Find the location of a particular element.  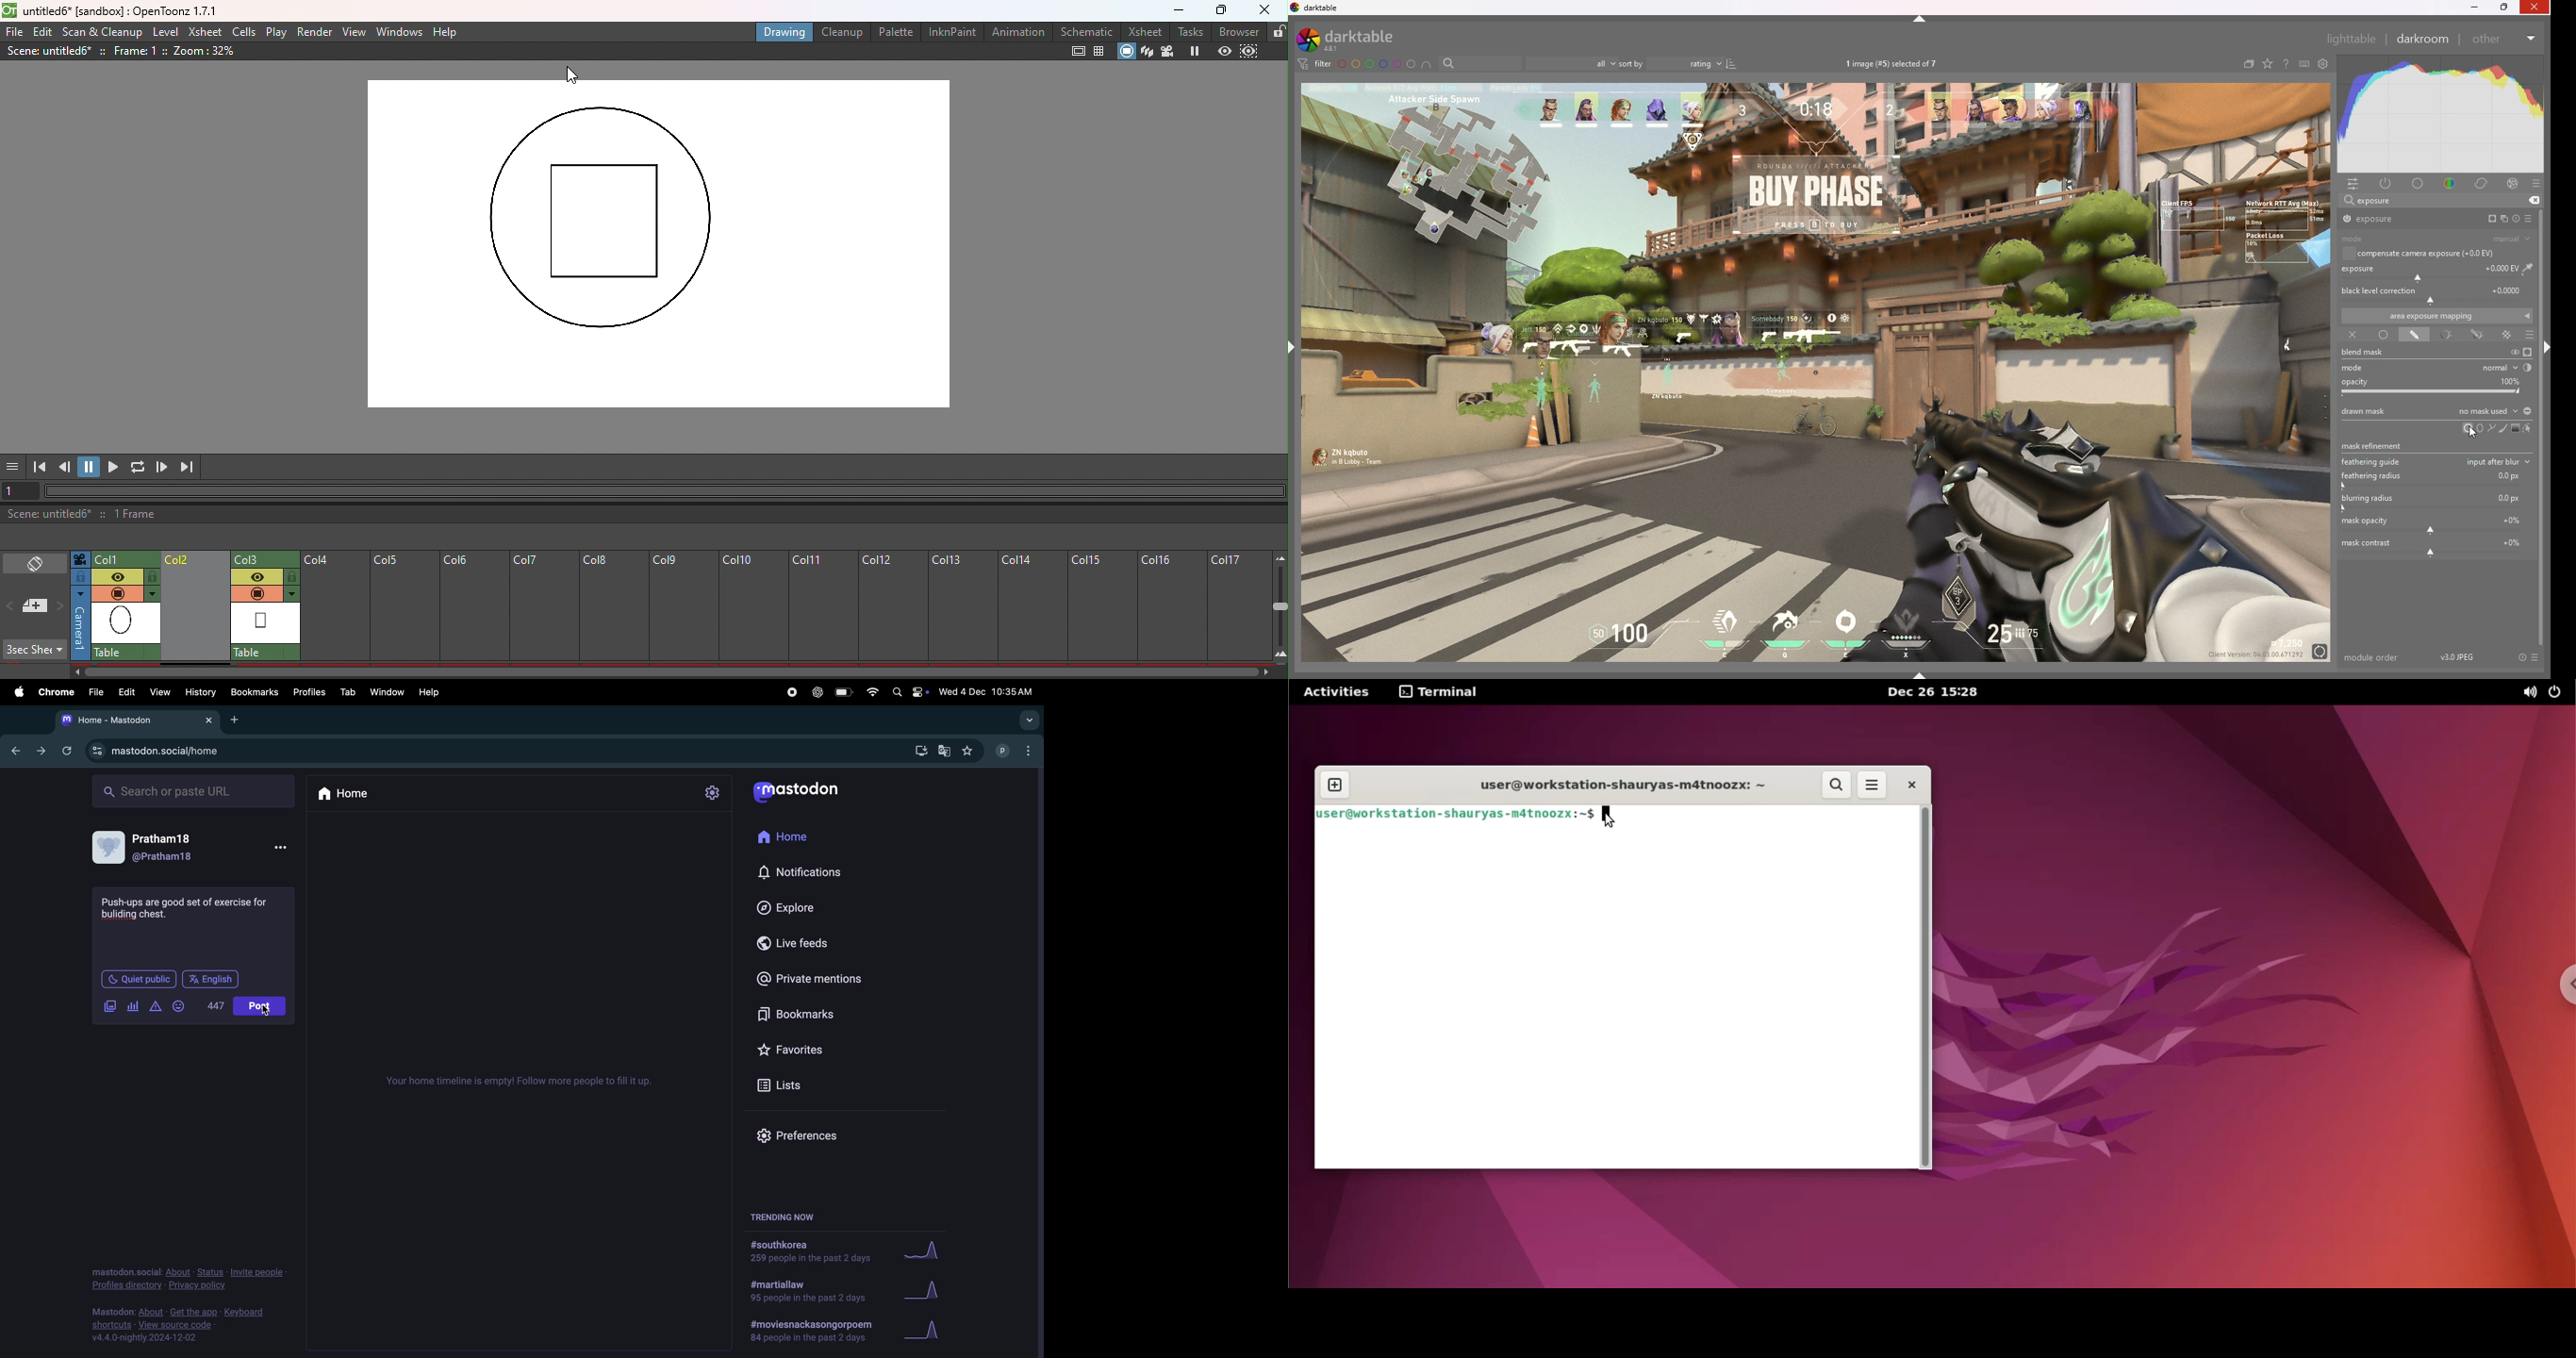

compensate camera exposure is located at coordinates (2426, 253).